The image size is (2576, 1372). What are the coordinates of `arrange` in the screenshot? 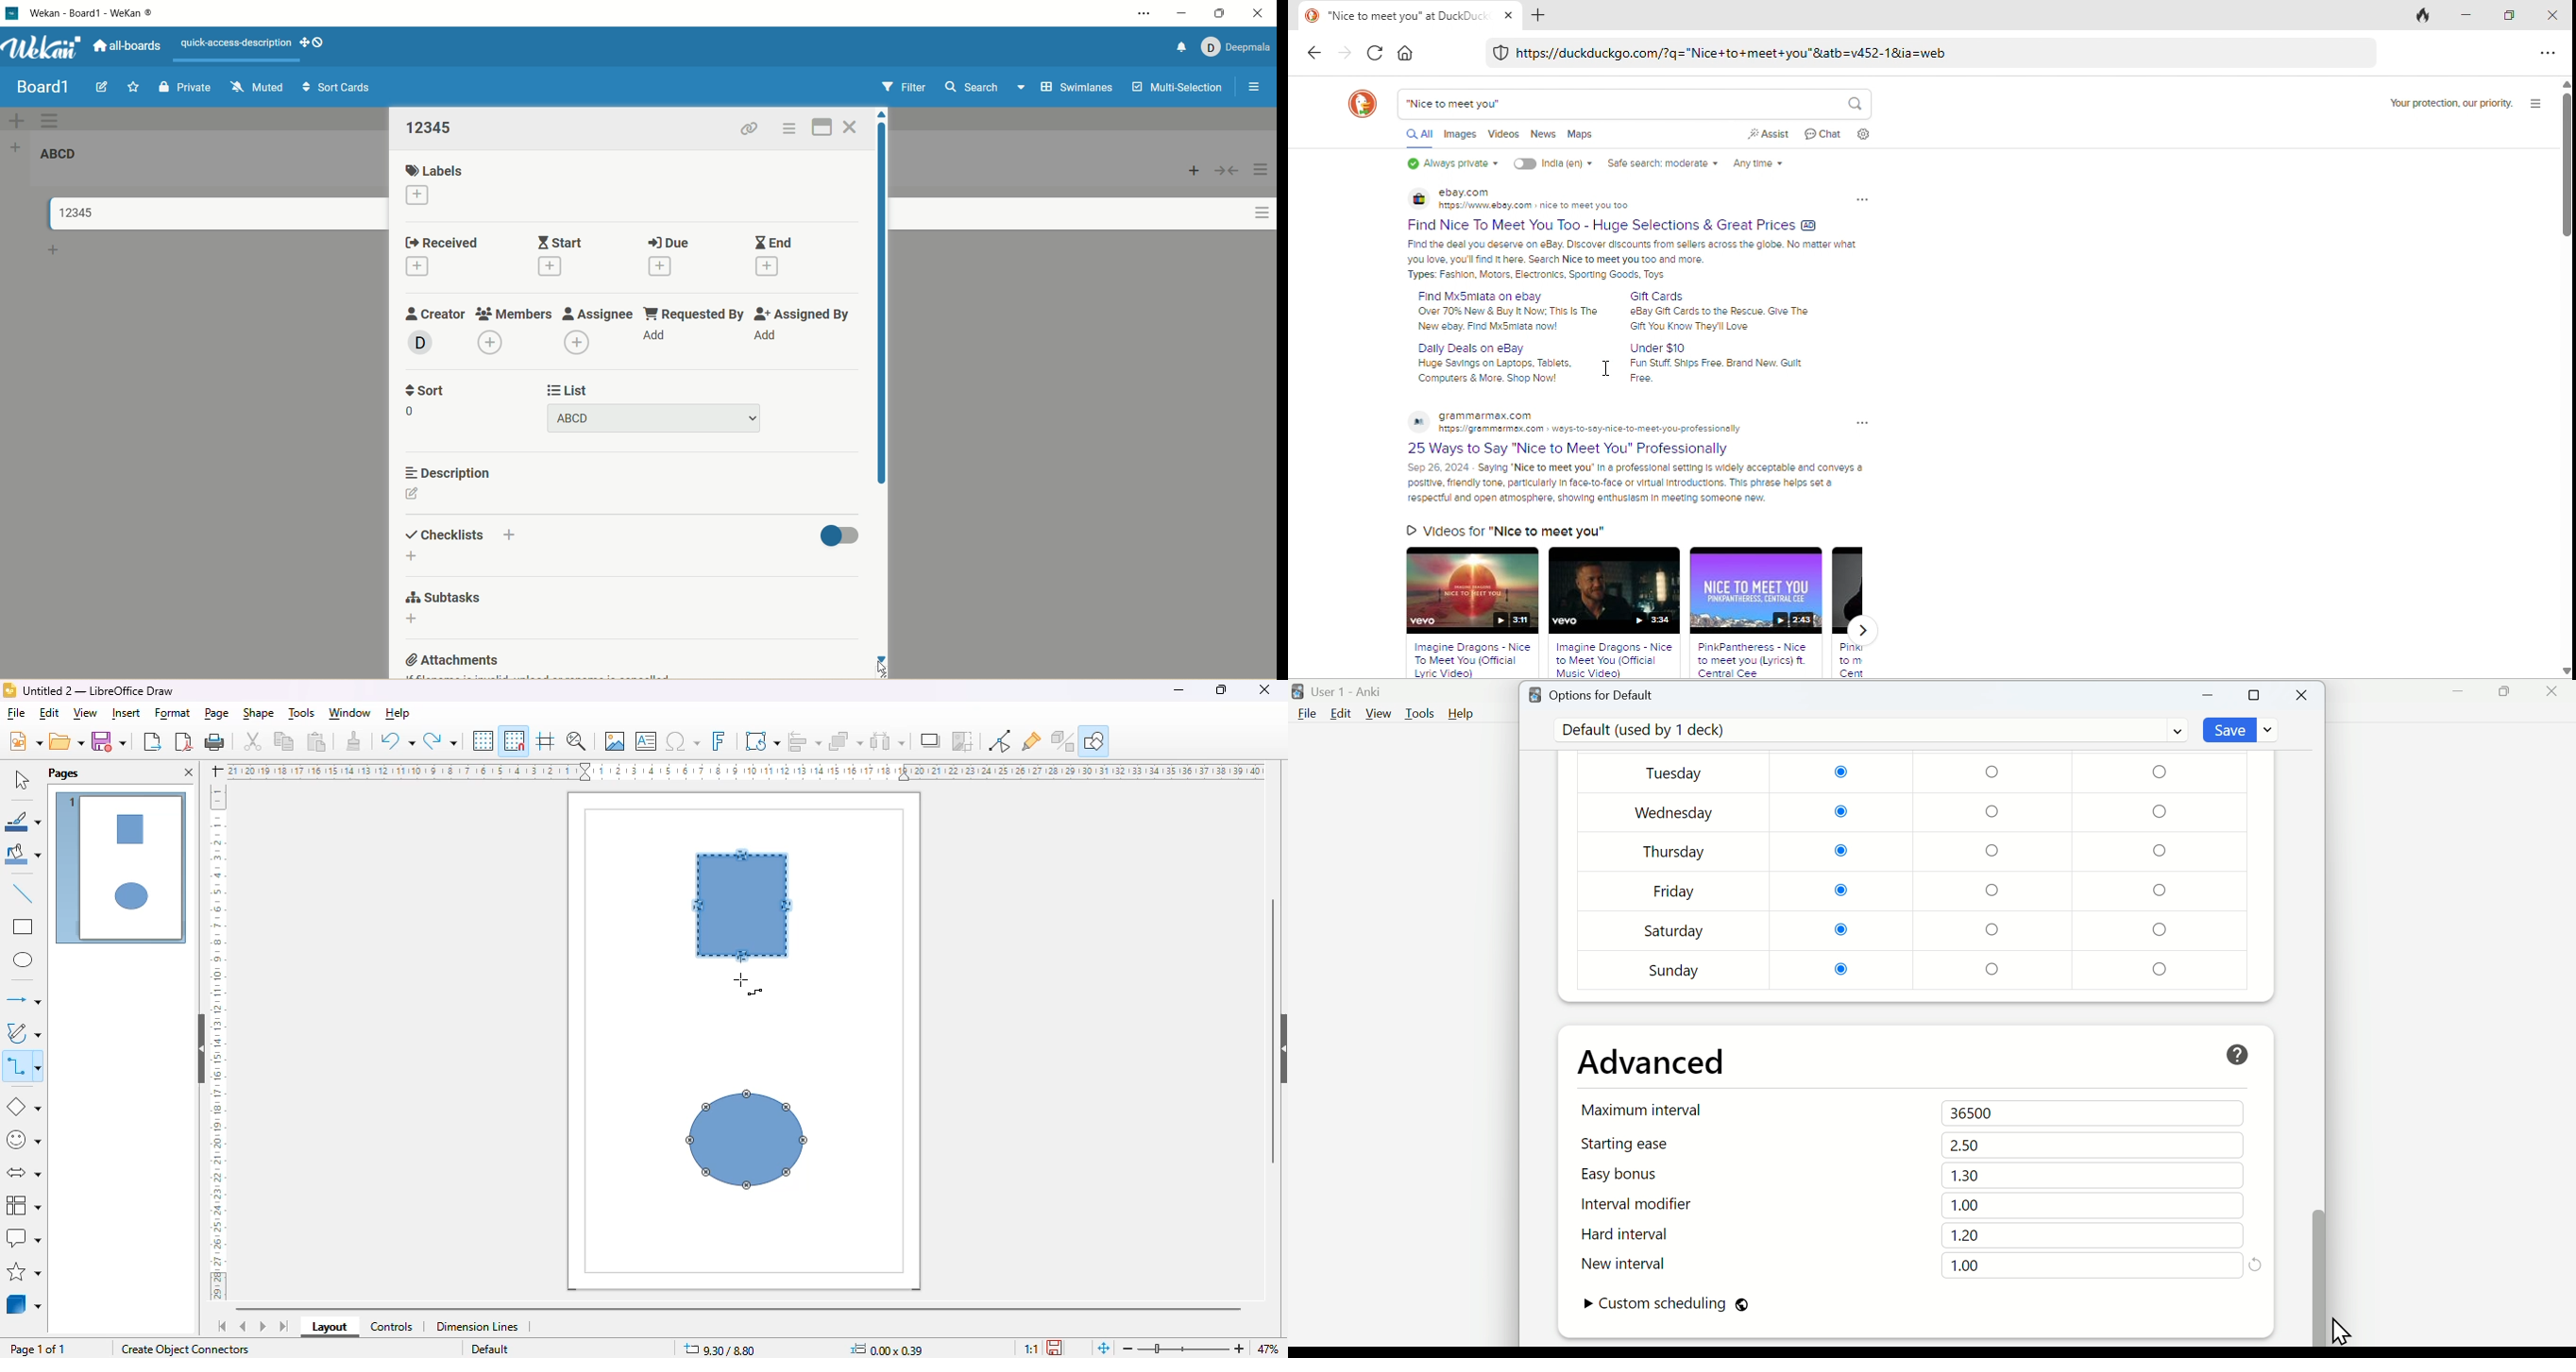 It's located at (846, 741).